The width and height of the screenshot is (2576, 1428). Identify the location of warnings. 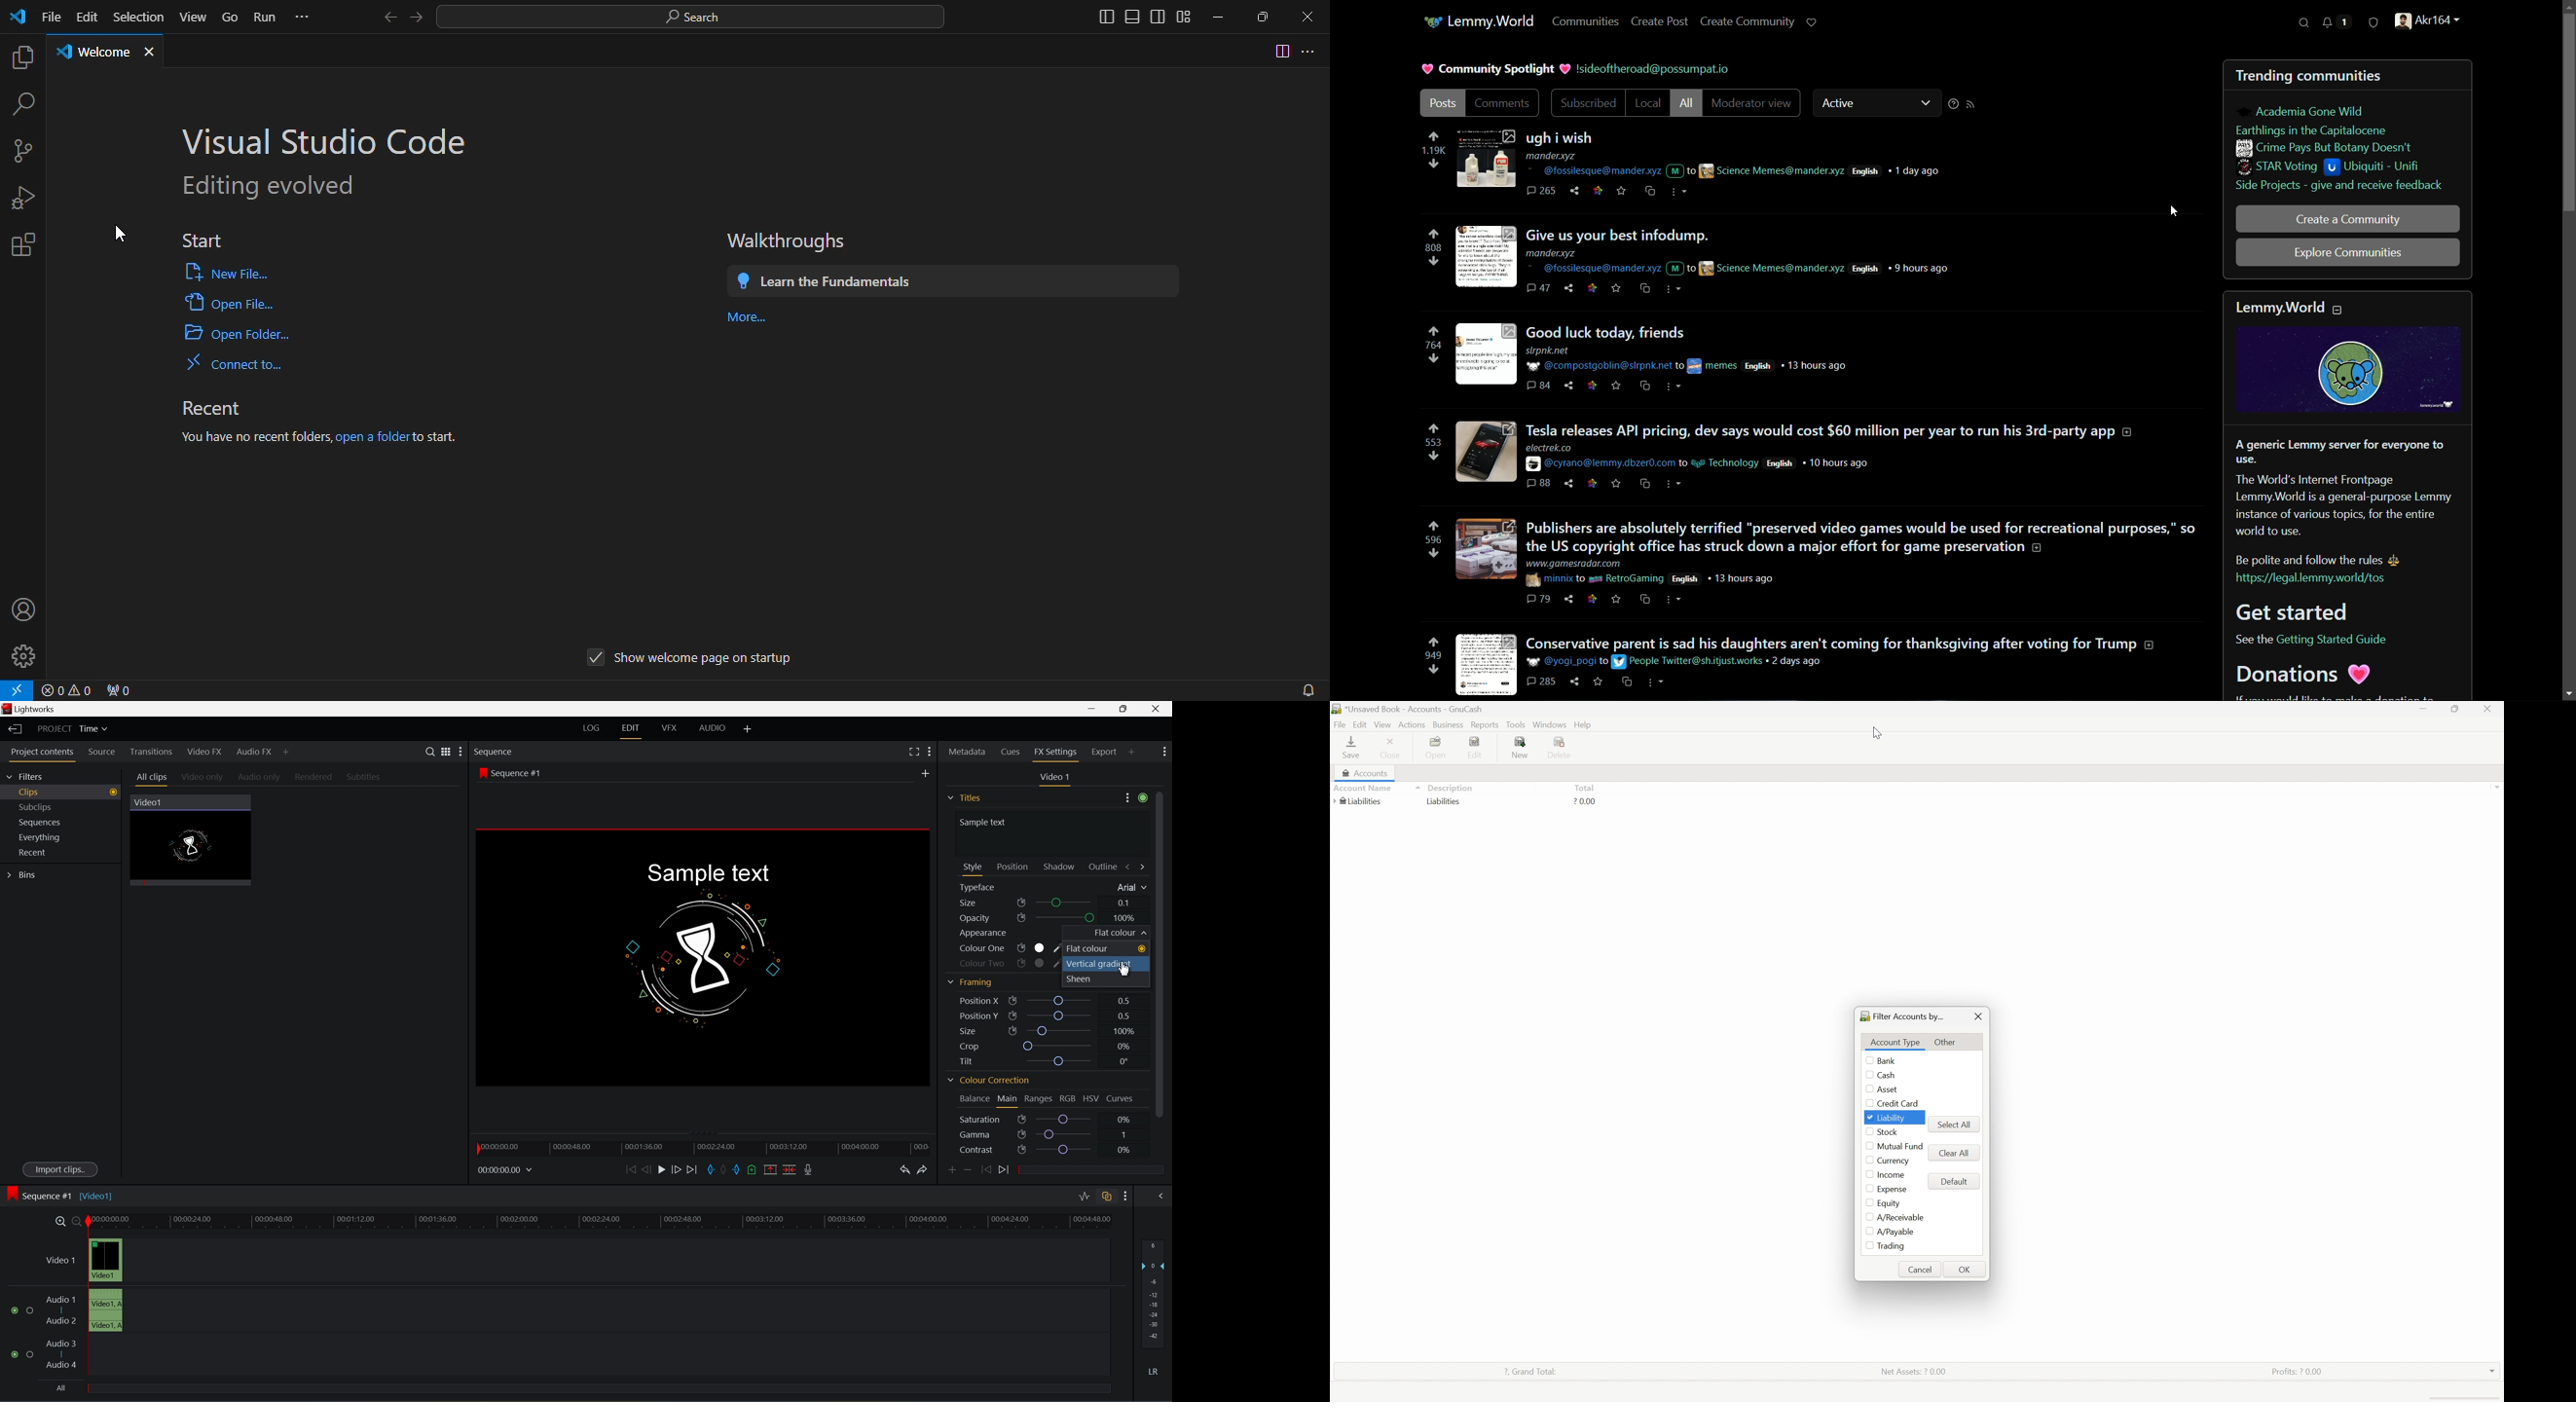
(71, 691).